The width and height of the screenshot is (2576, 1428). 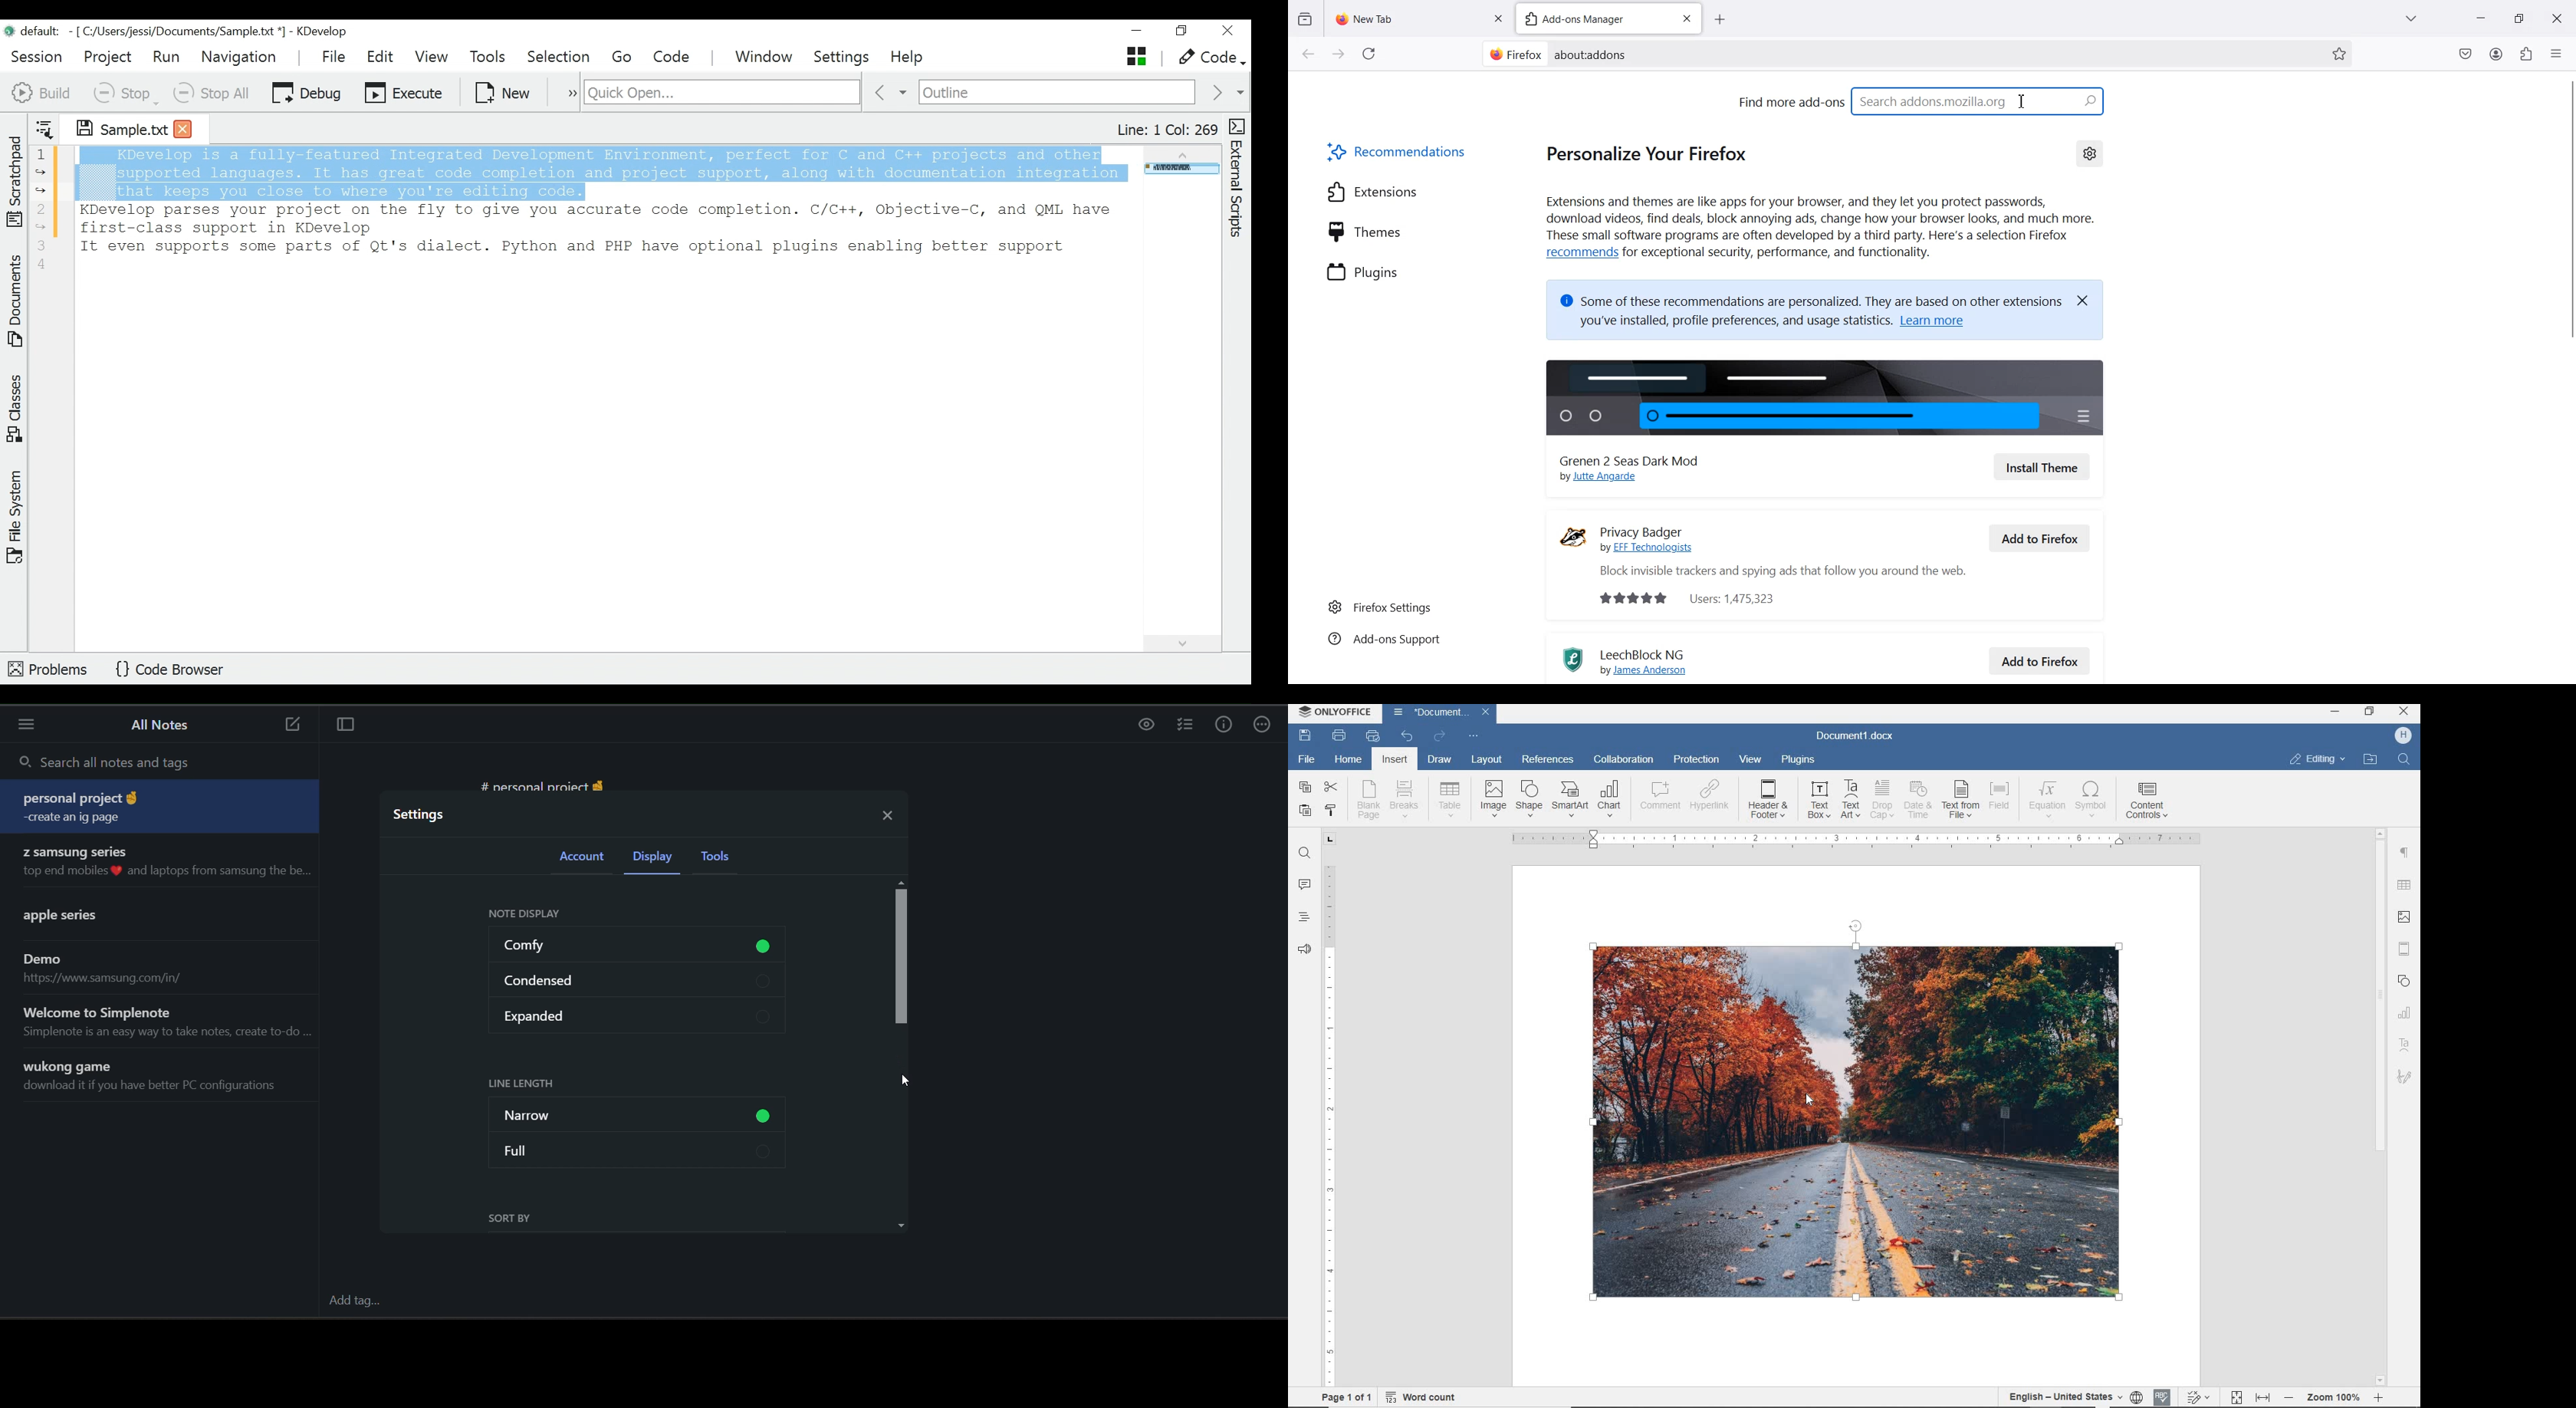 I want to click on note title and preview, so click(x=164, y=862).